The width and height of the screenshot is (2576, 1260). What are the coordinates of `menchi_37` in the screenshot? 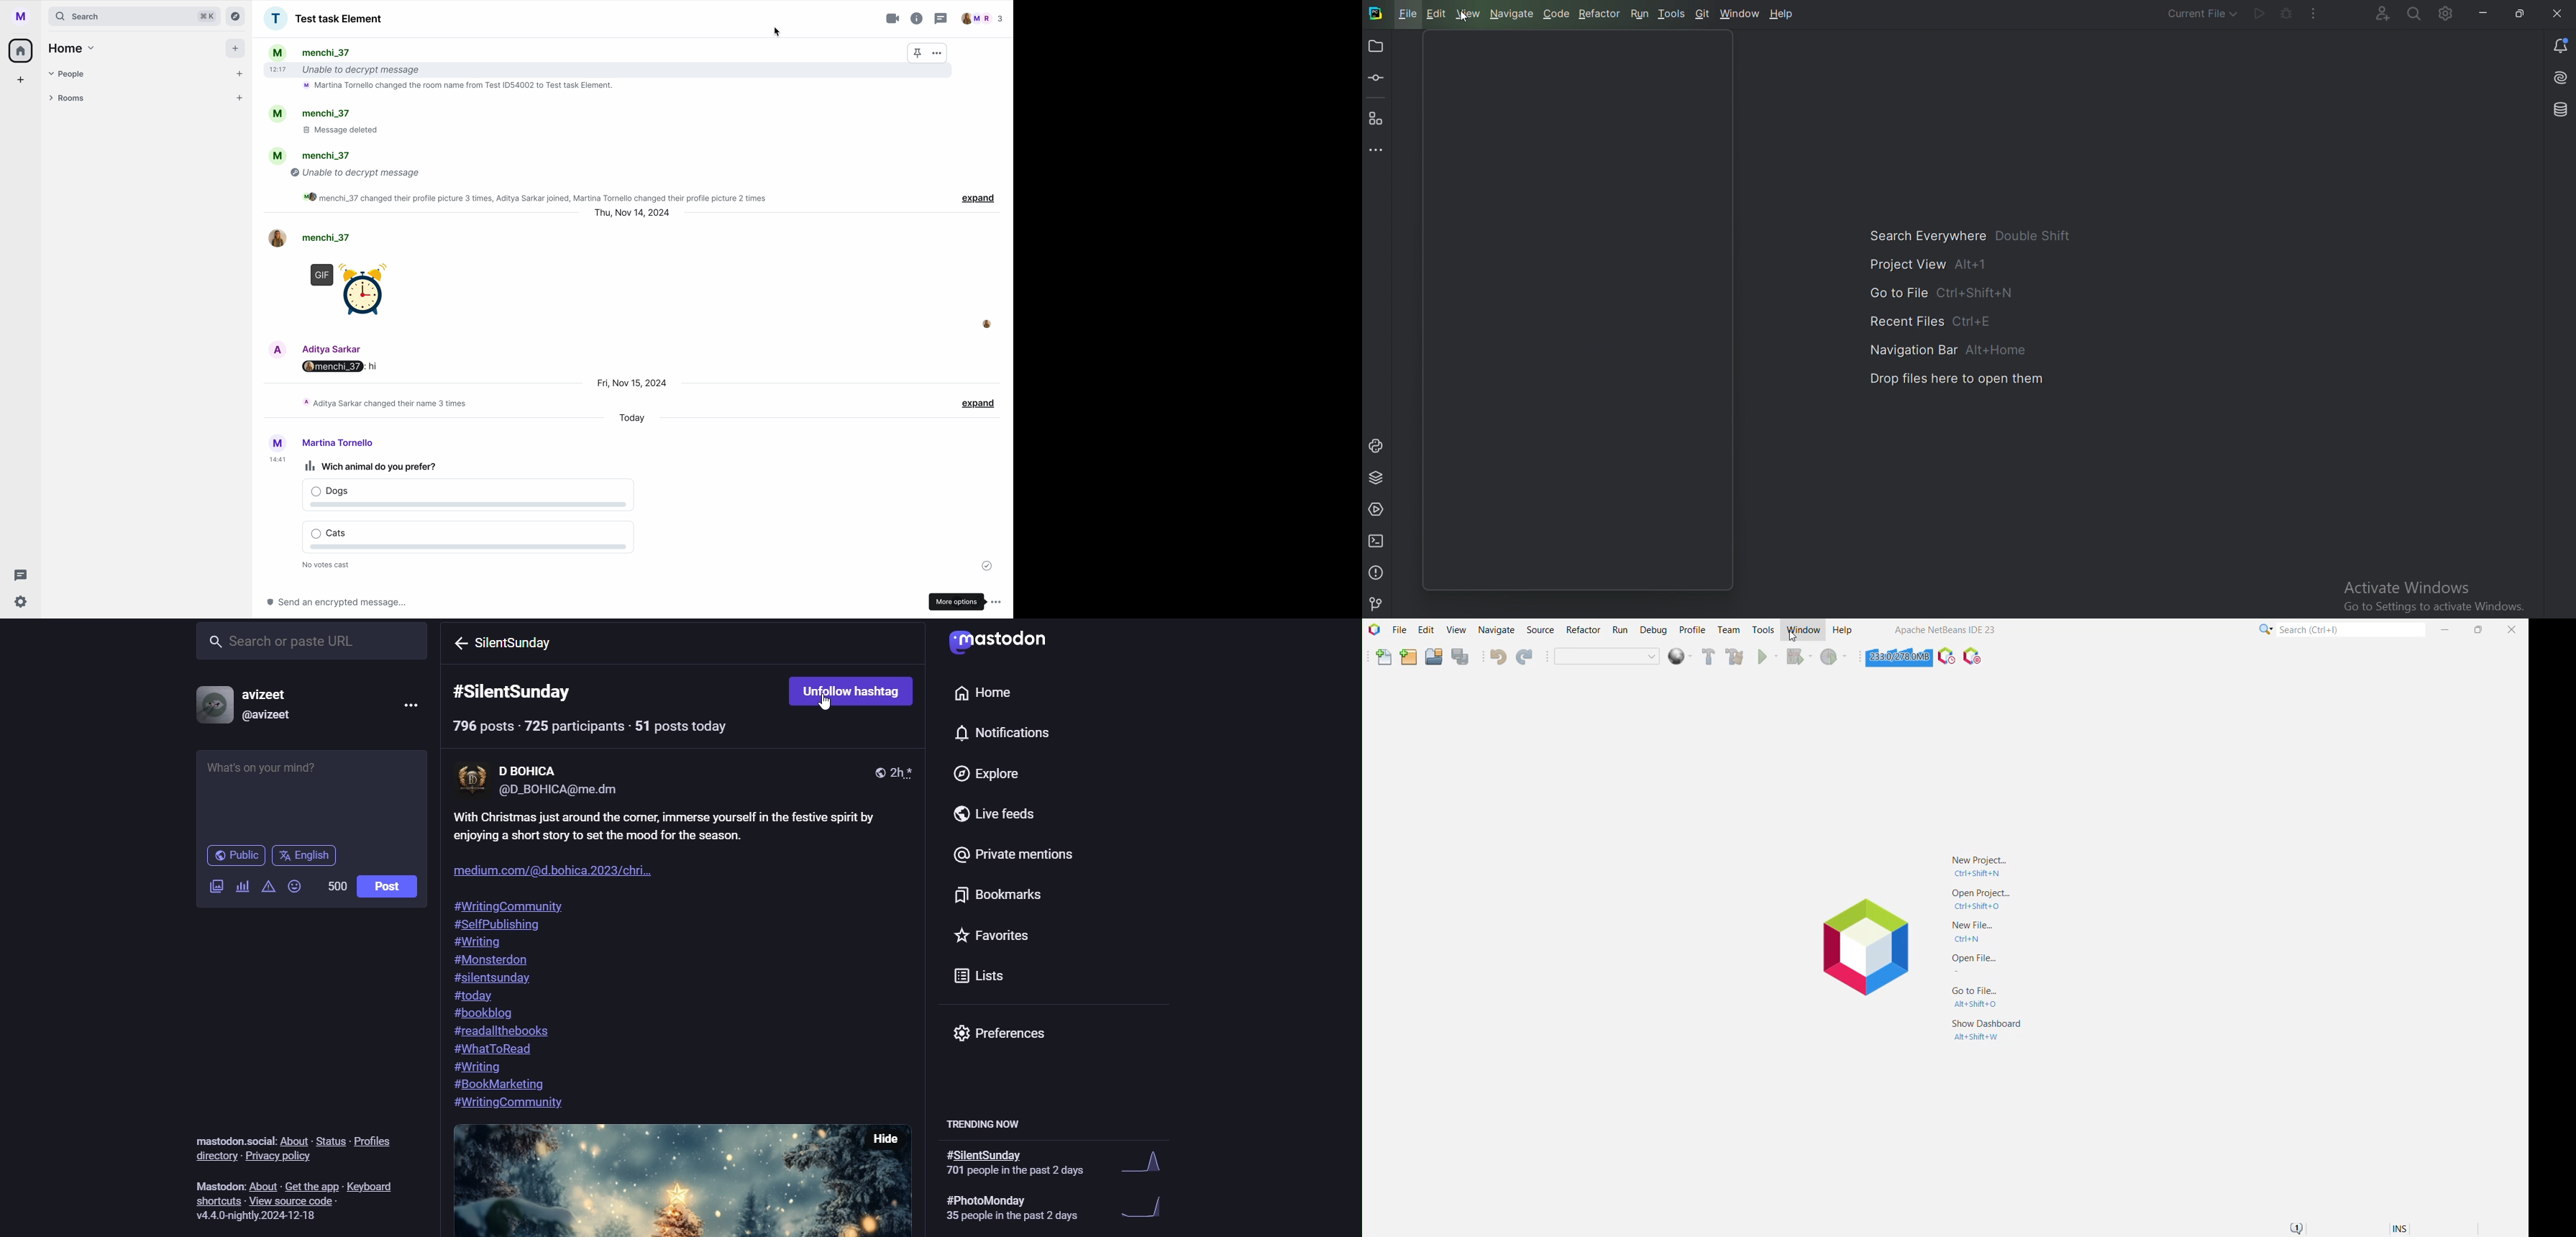 It's located at (310, 236).